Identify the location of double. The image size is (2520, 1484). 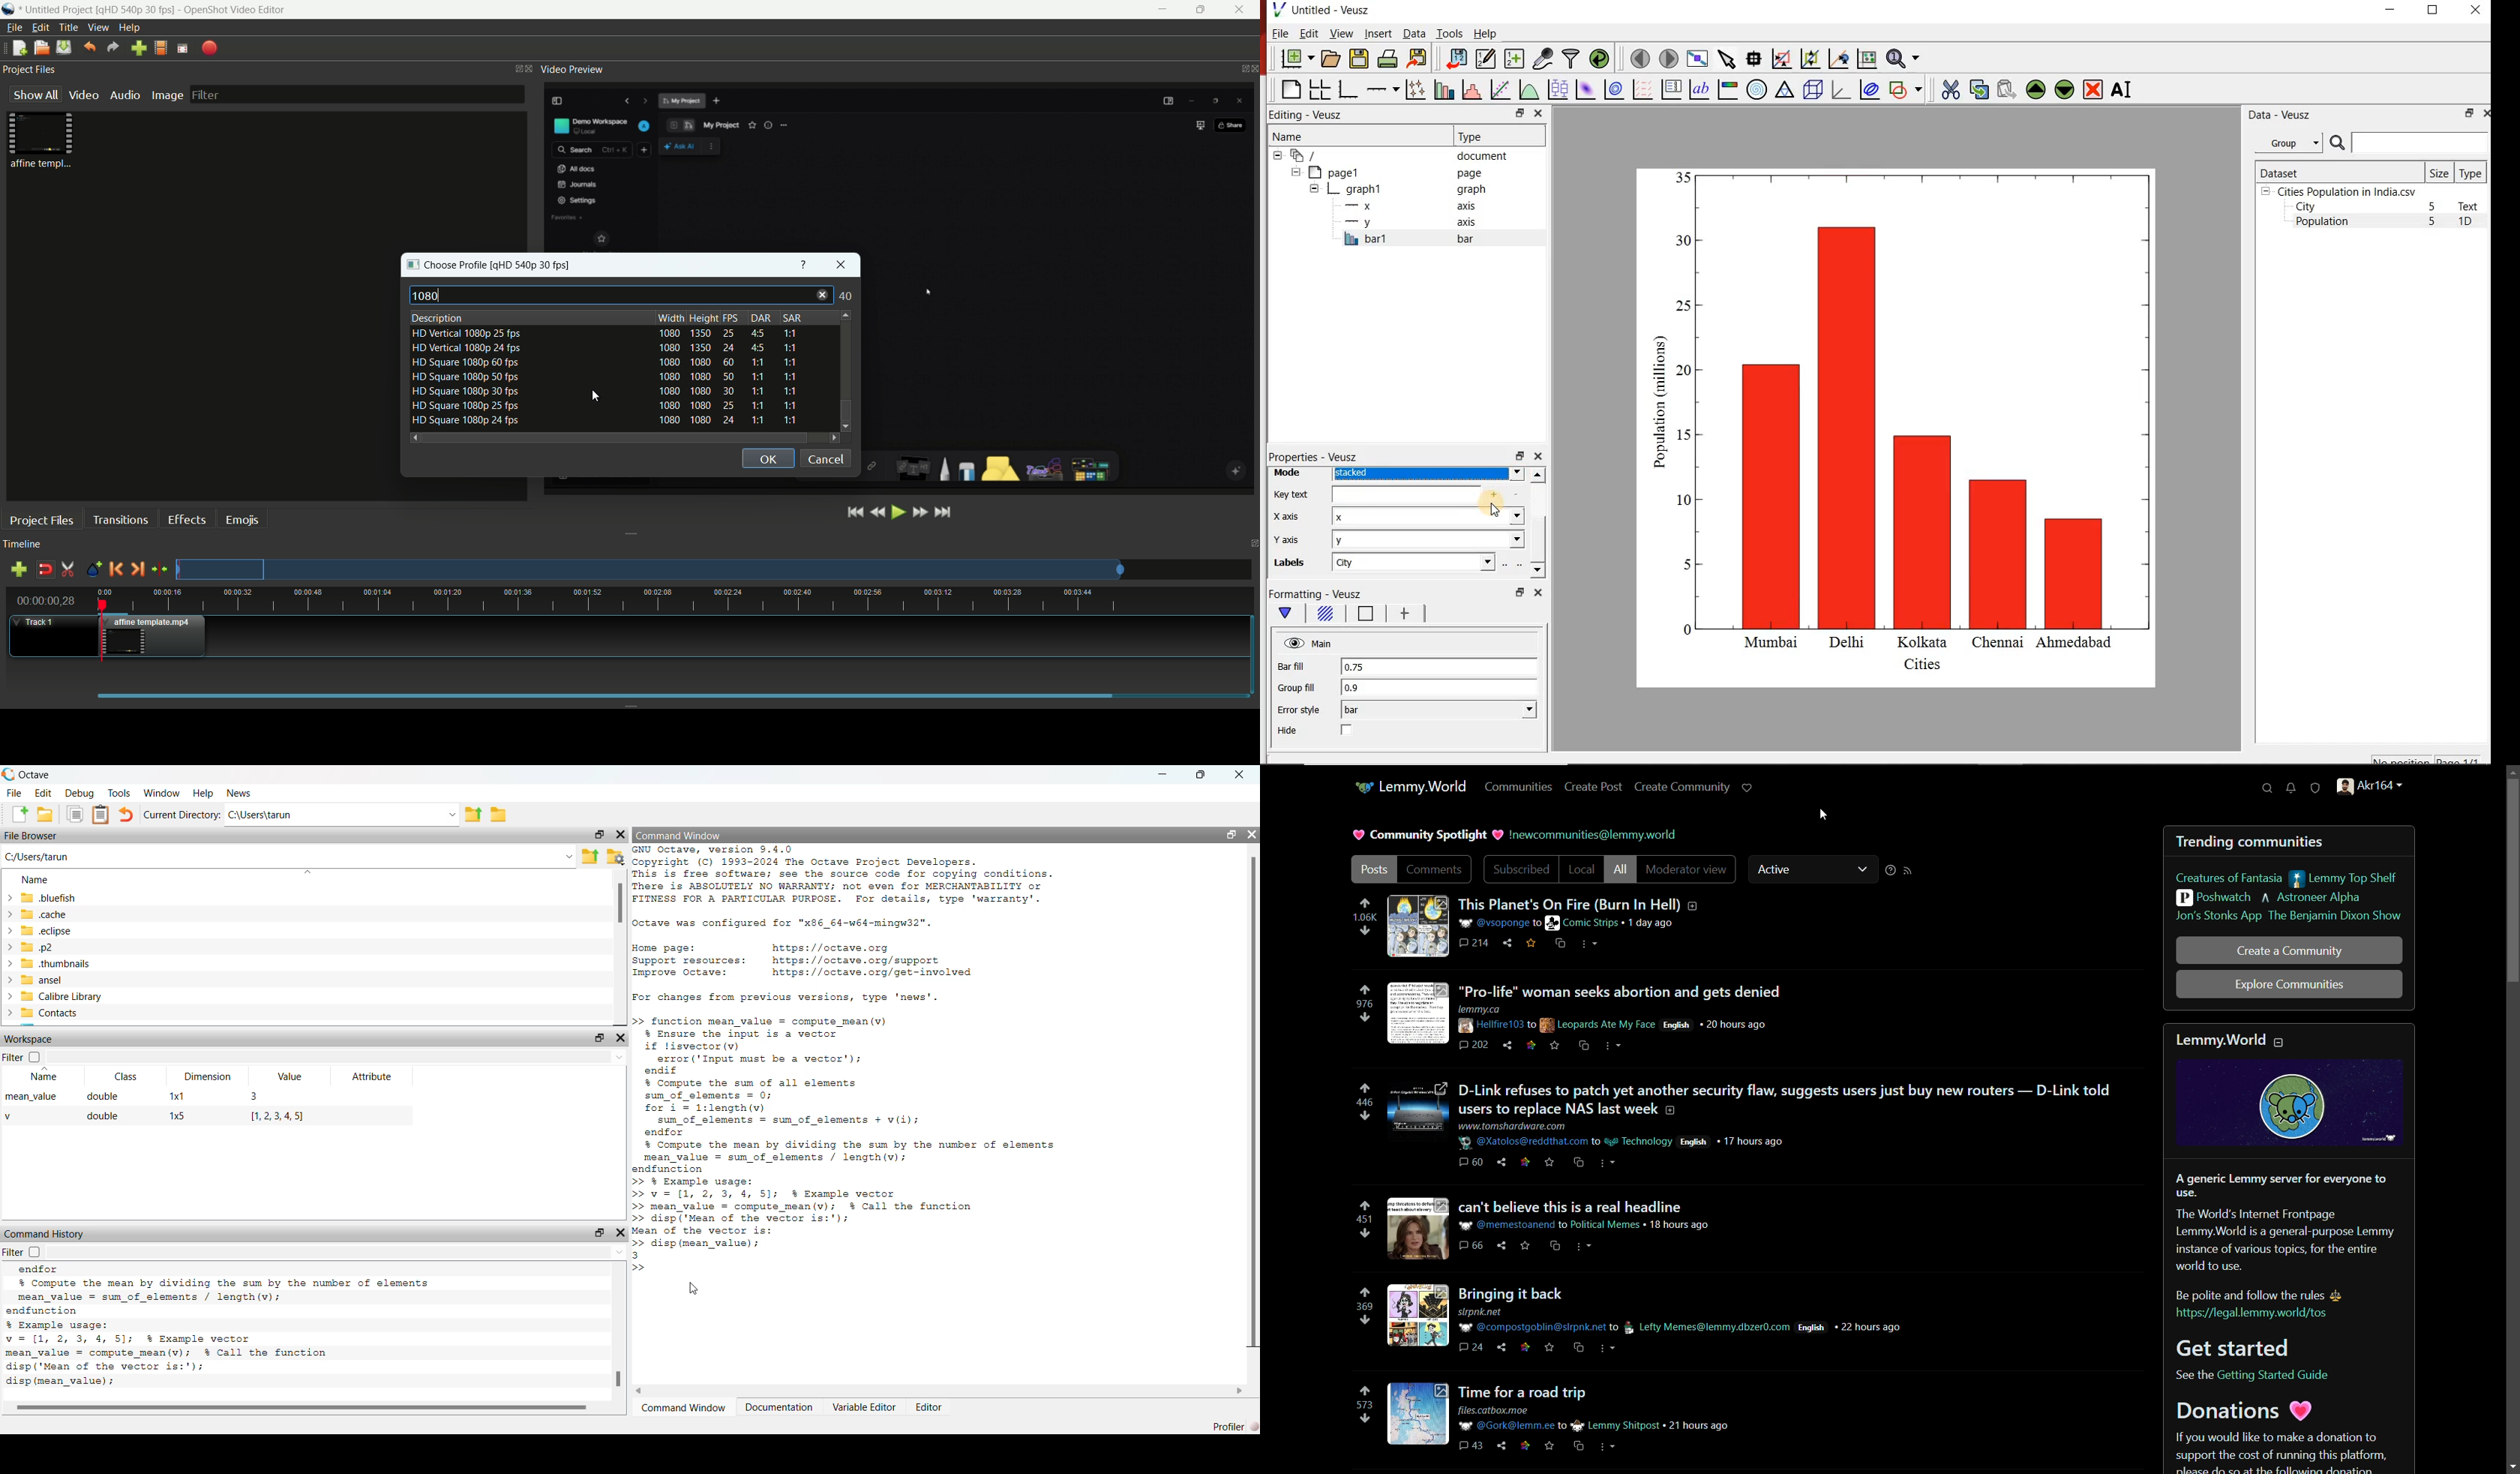
(104, 1117).